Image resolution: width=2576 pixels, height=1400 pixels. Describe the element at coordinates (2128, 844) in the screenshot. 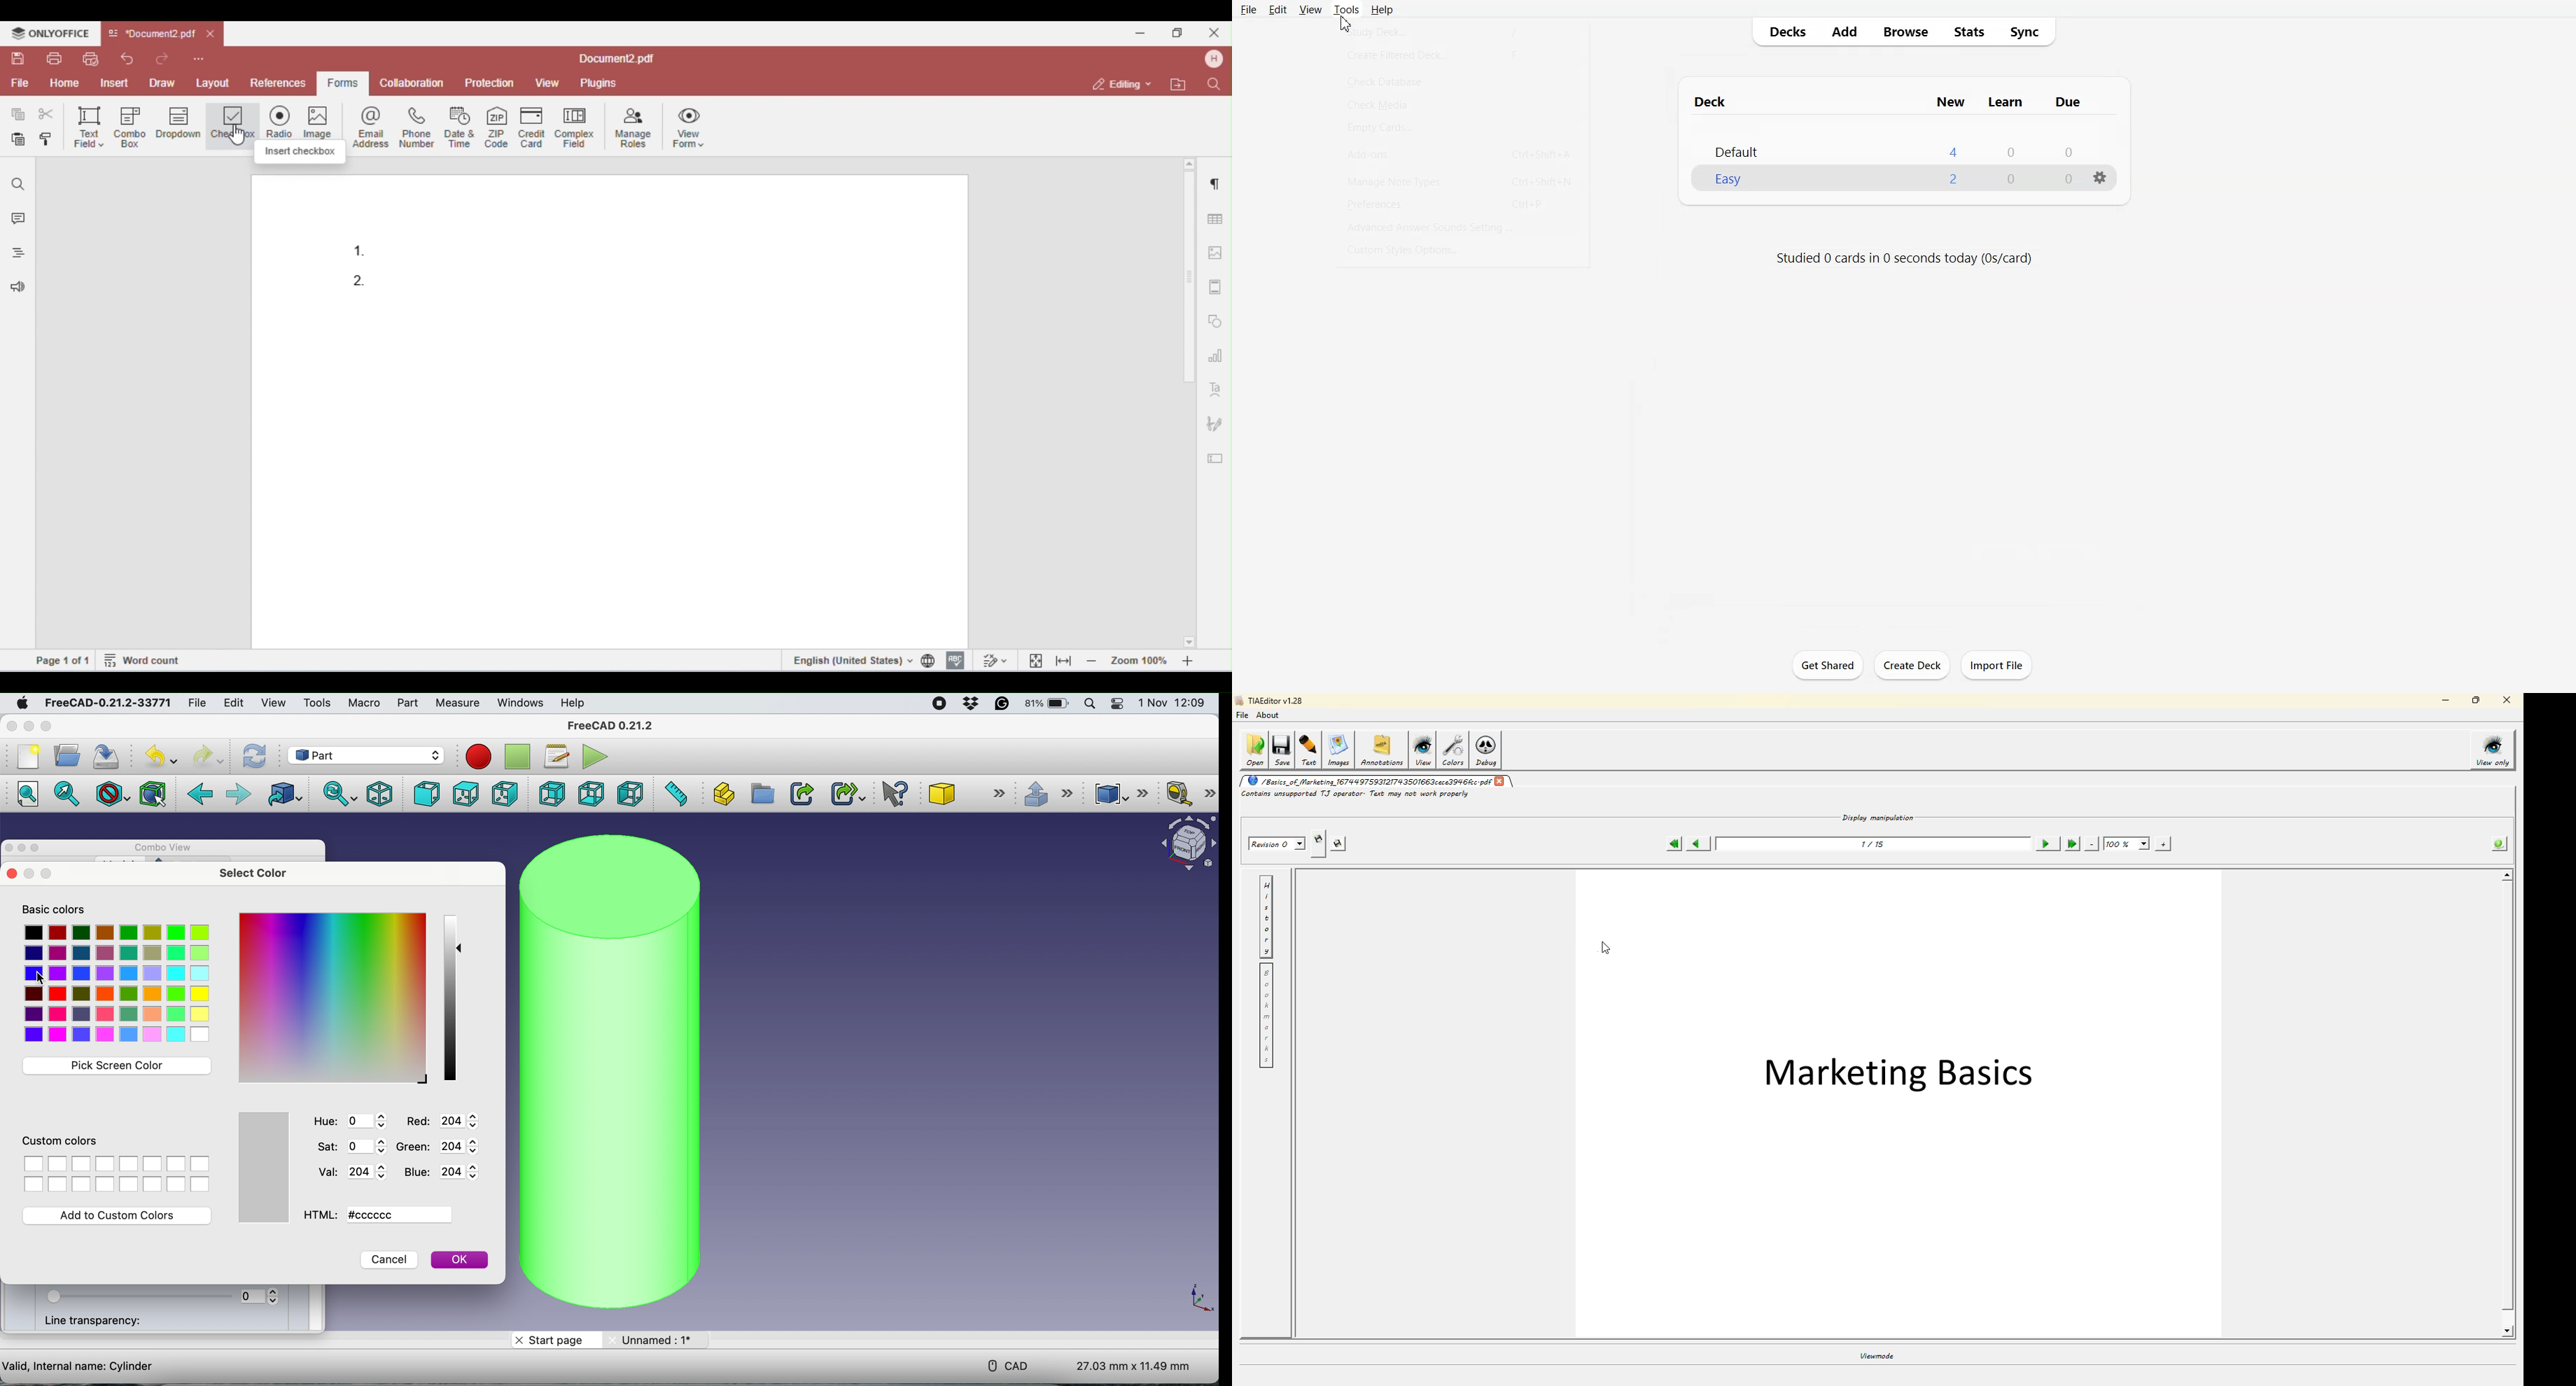

I see `zoom level` at that location.